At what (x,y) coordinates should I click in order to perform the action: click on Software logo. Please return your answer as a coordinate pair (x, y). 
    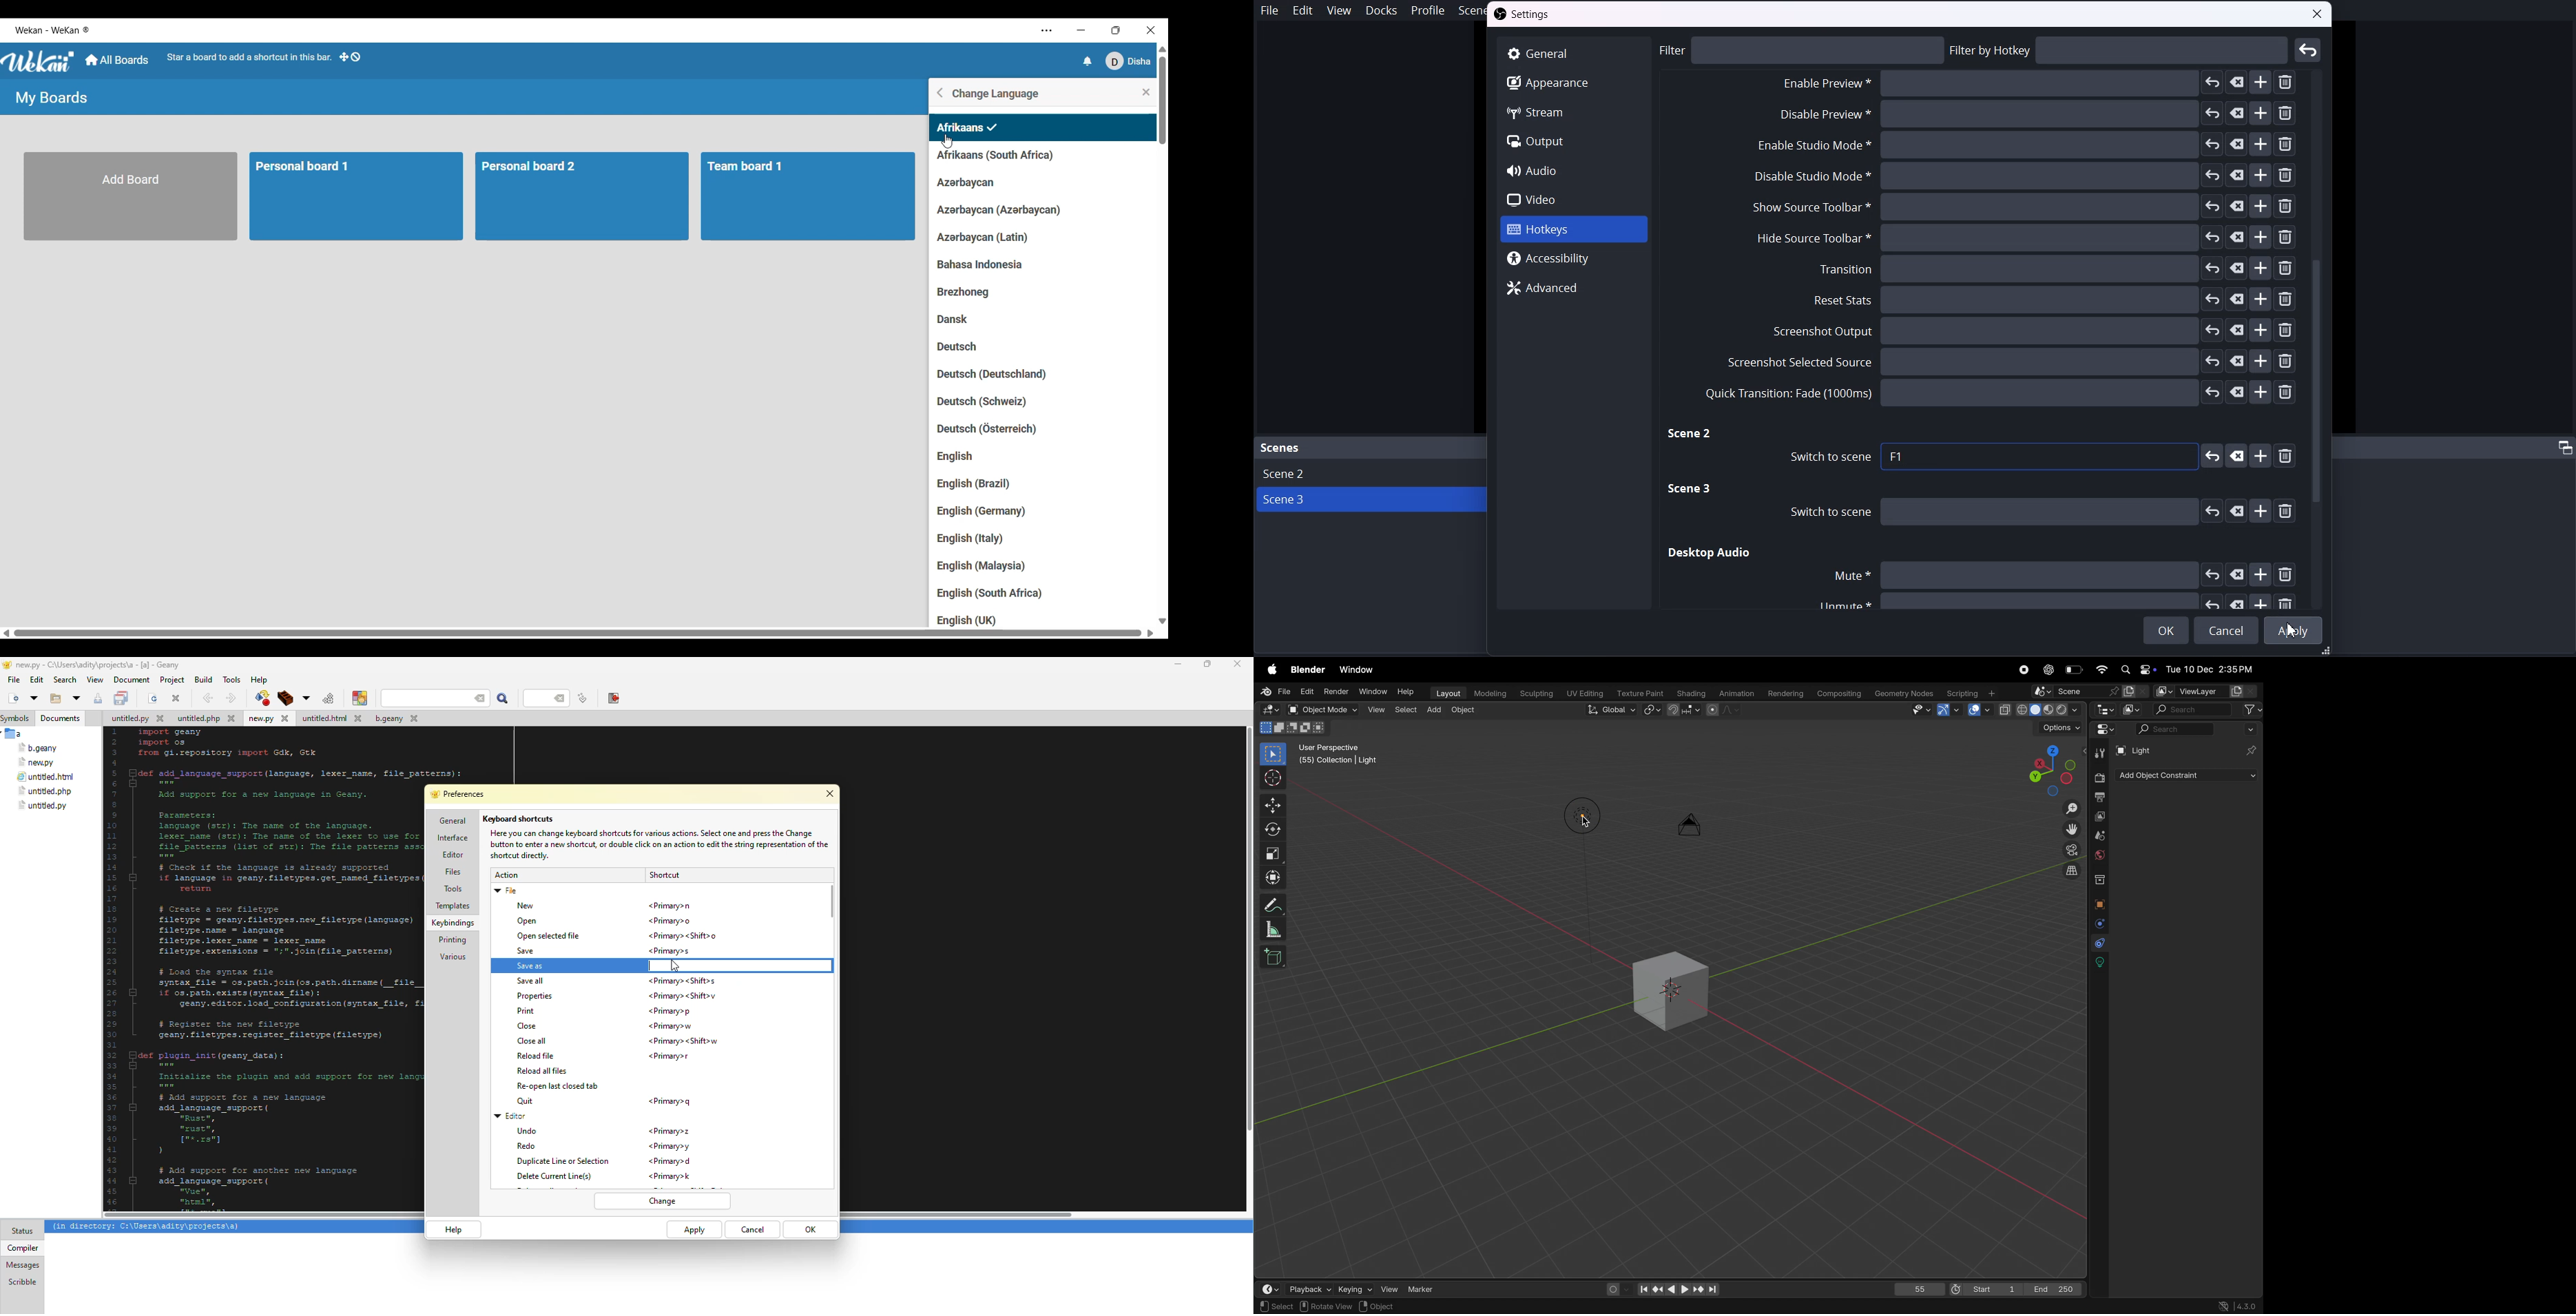
    Looking at the image, I should click on (39, 62).